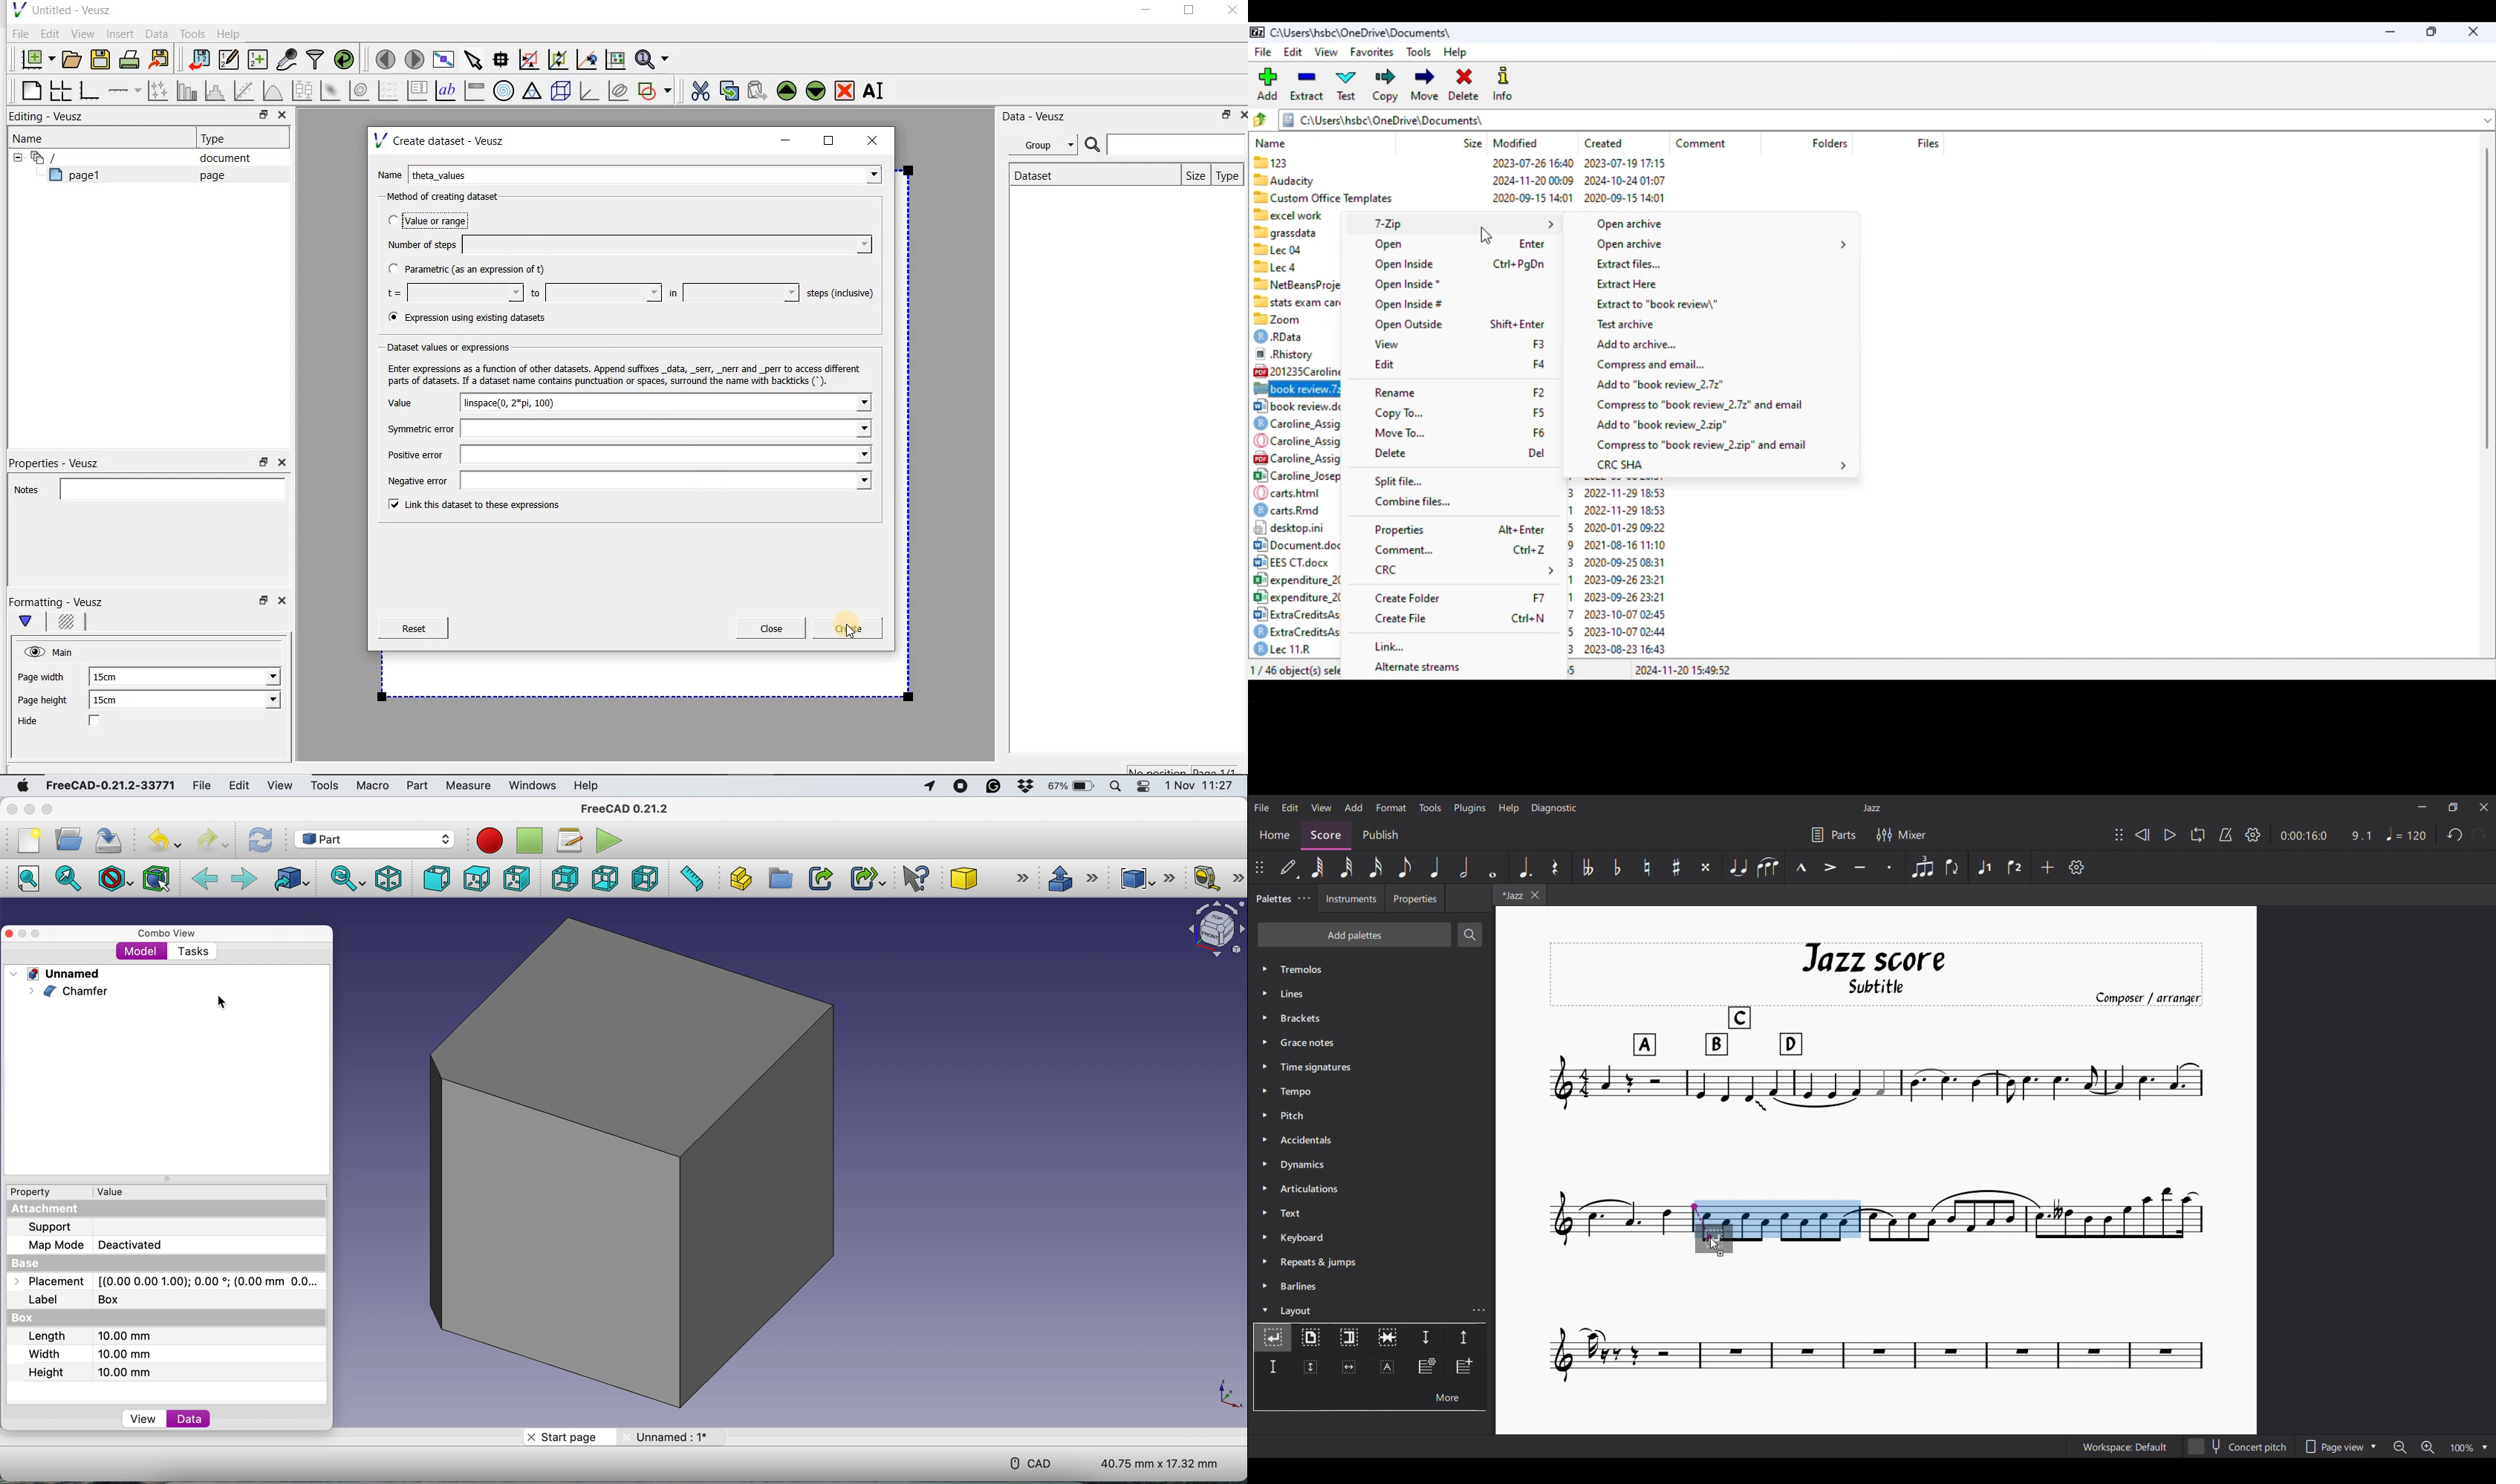 The image size is (2520, 1484). Describe the element at coordinates (1630, 224) in the screenshot. I see `open archive` at that location.